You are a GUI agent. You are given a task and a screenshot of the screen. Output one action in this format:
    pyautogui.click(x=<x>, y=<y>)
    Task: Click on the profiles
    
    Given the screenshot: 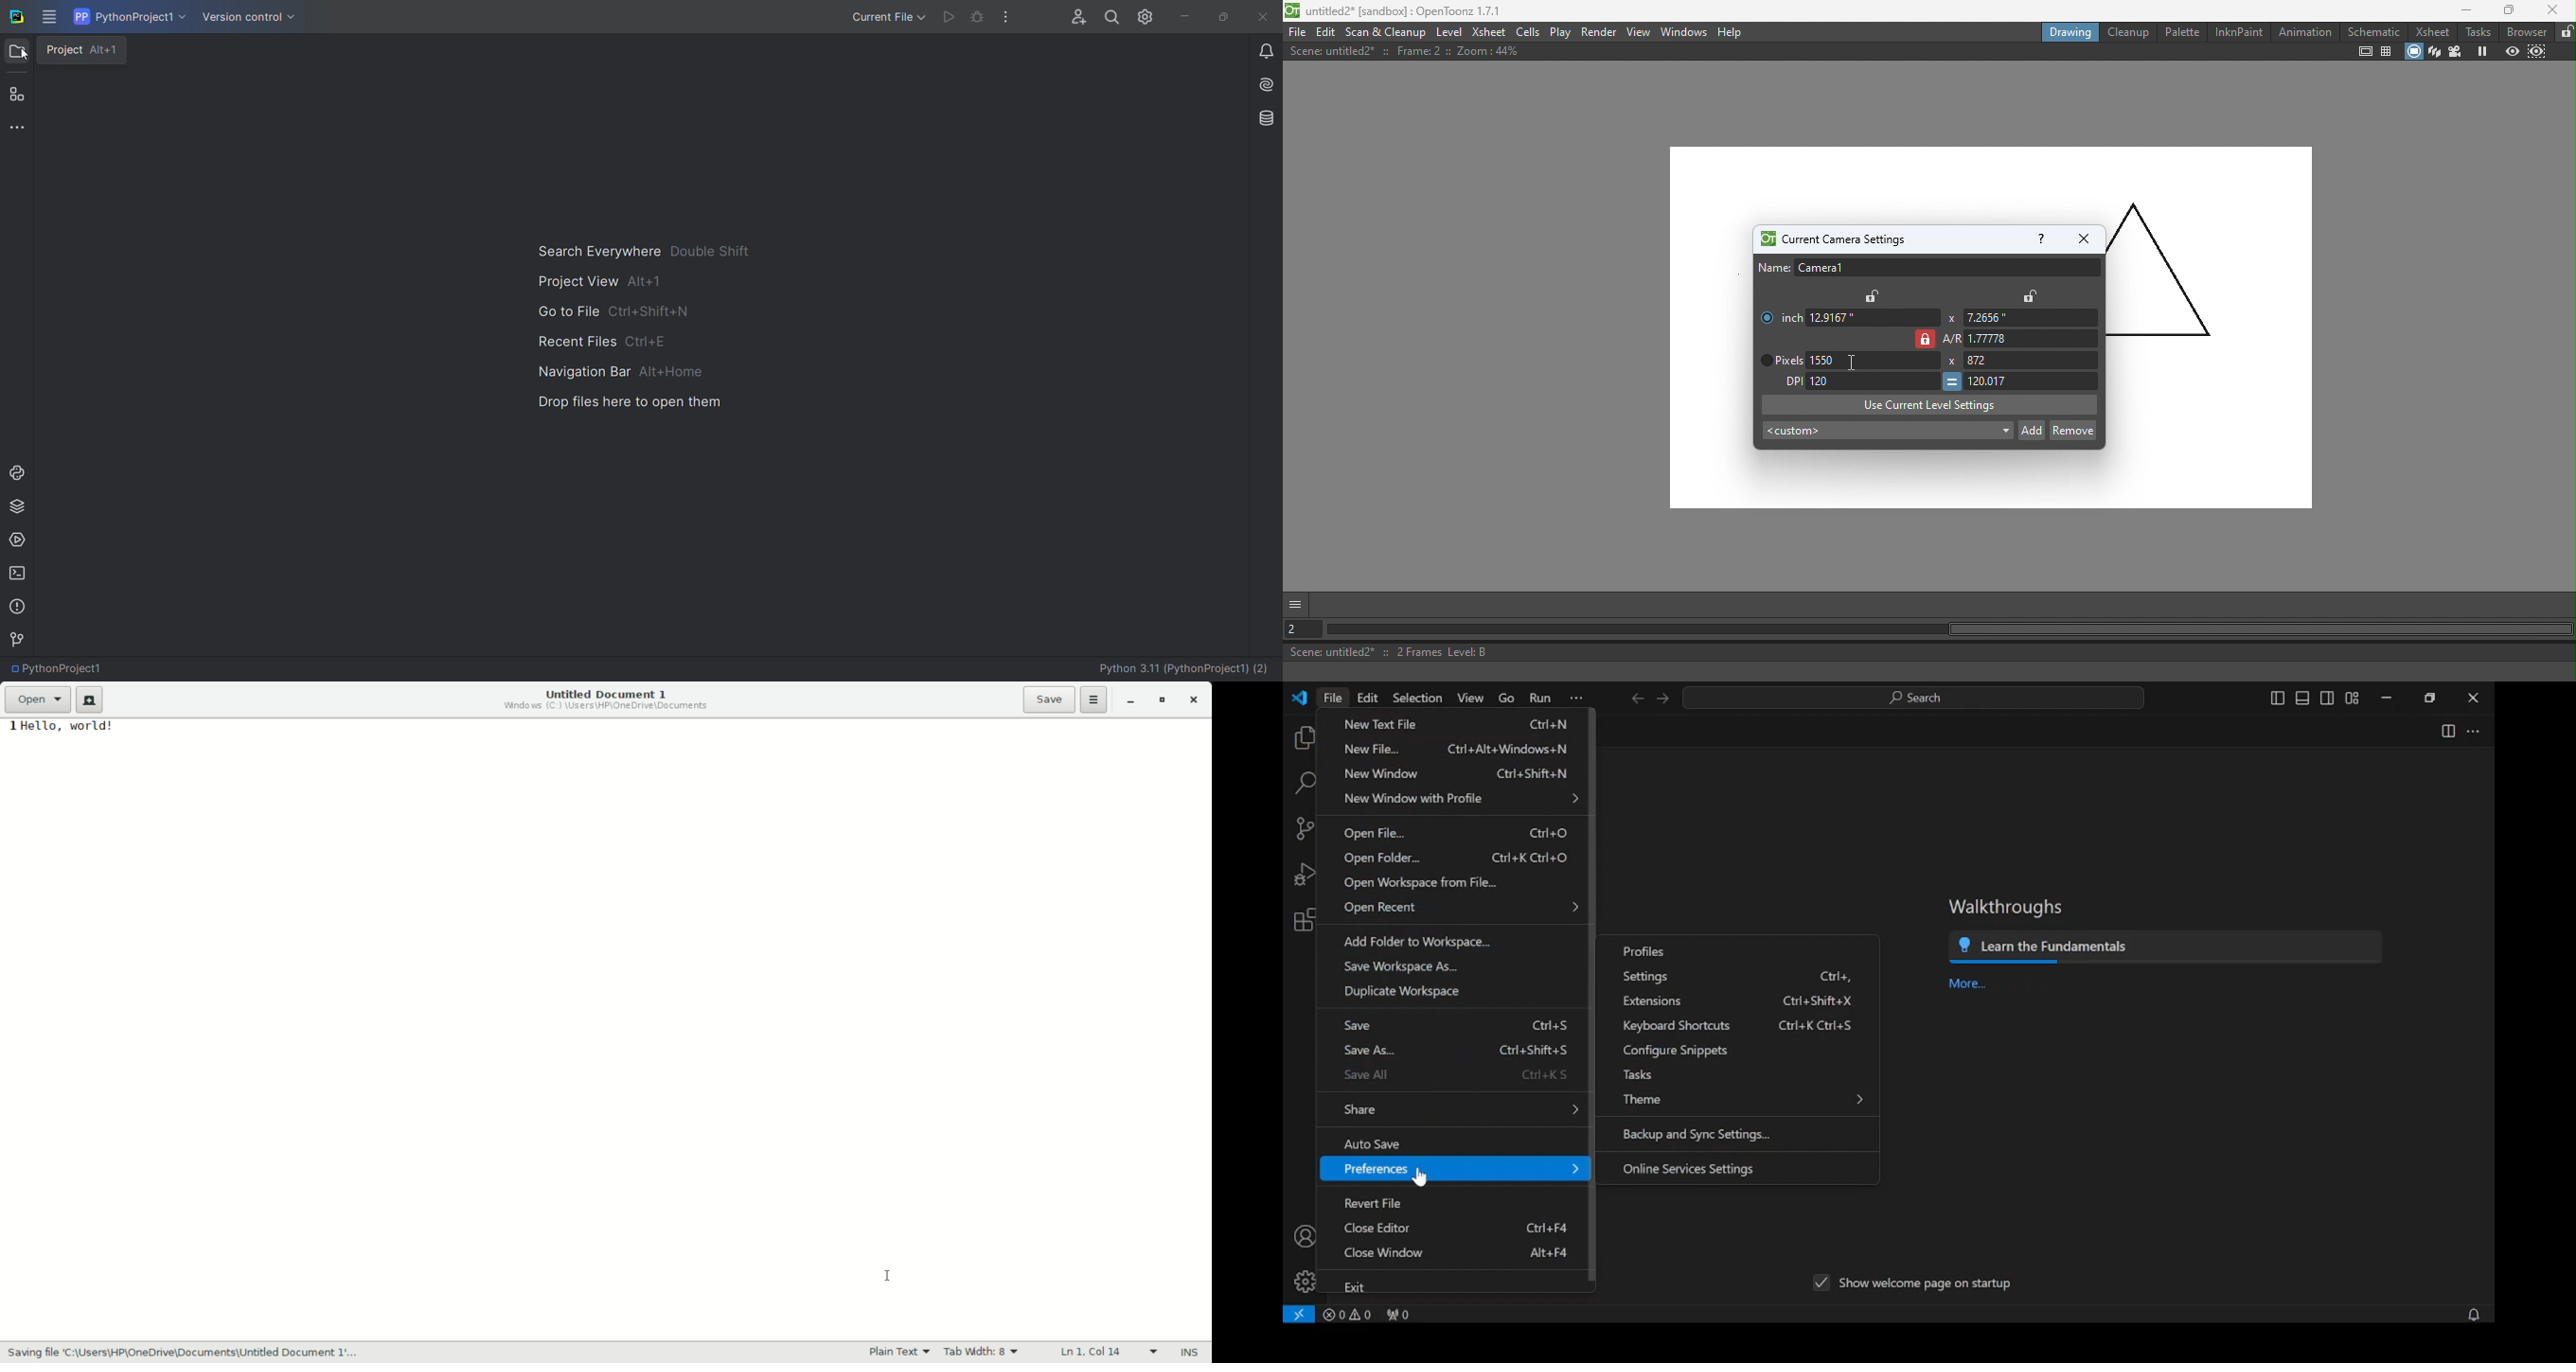 What is the action you would take?
    pyautogui.click(x=1646, y=951)
    